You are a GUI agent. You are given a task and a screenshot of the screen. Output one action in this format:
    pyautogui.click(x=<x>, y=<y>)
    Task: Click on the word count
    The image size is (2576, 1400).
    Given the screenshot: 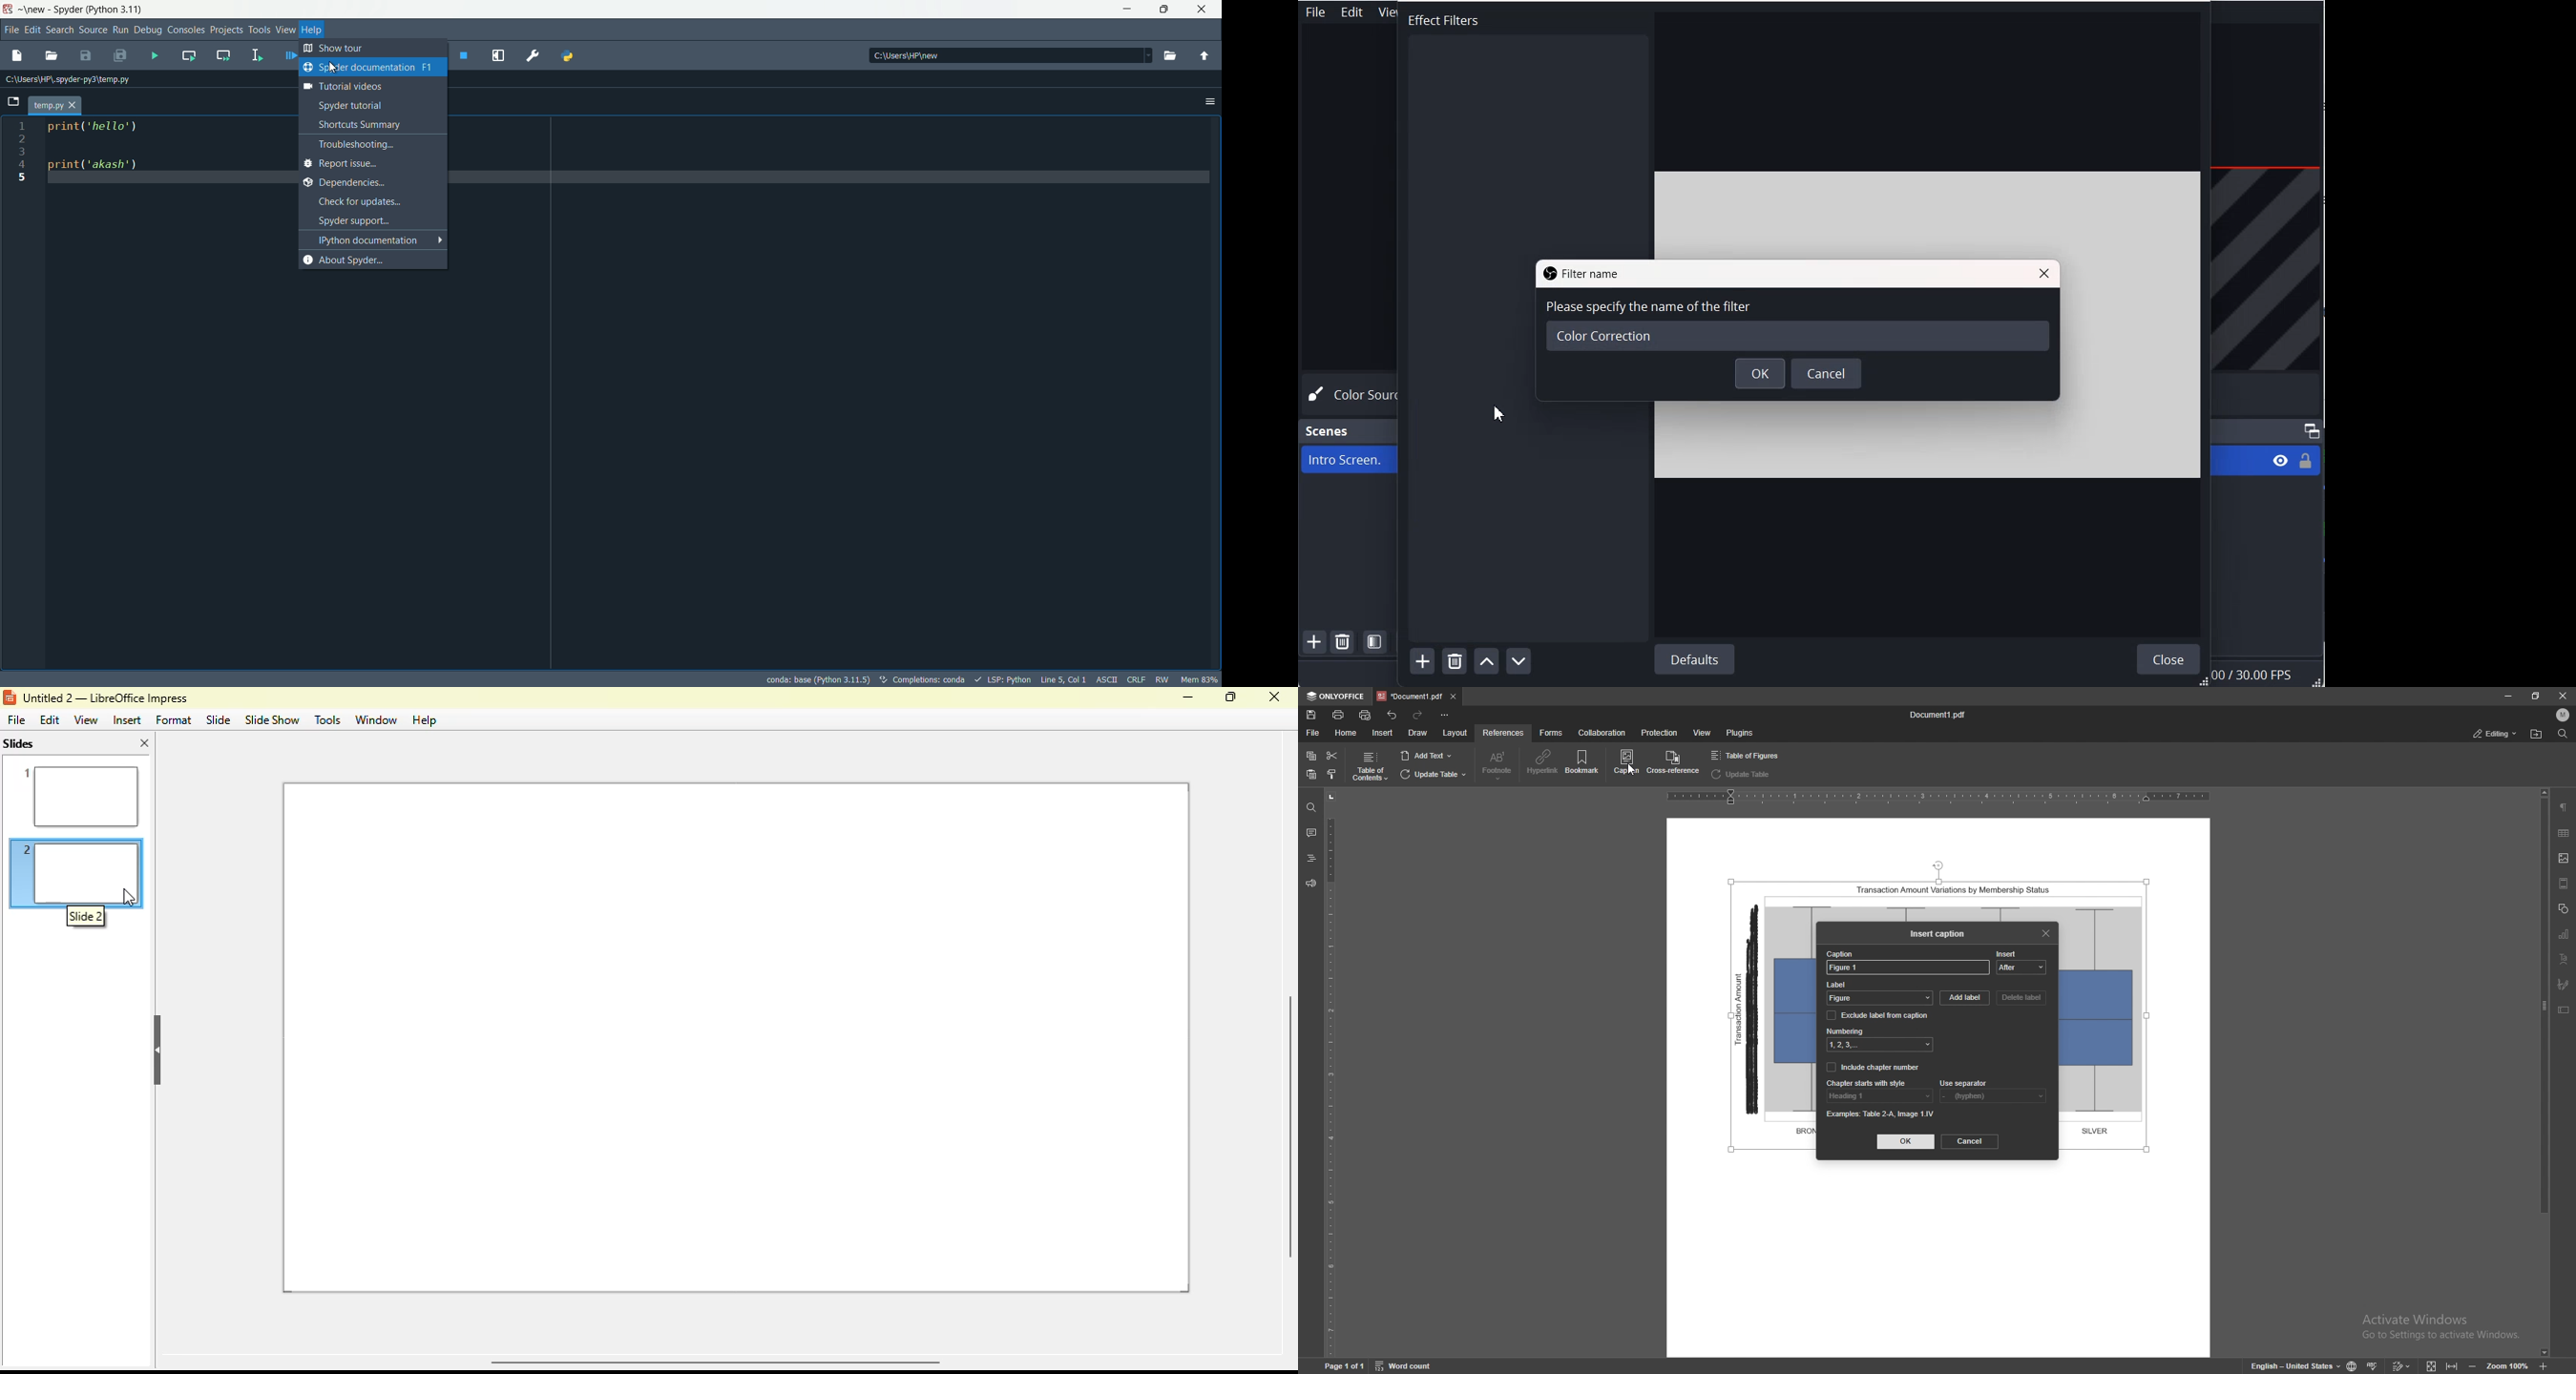 What is the action you would take?
    pyautogui.click(x=1405, y=1365)
    